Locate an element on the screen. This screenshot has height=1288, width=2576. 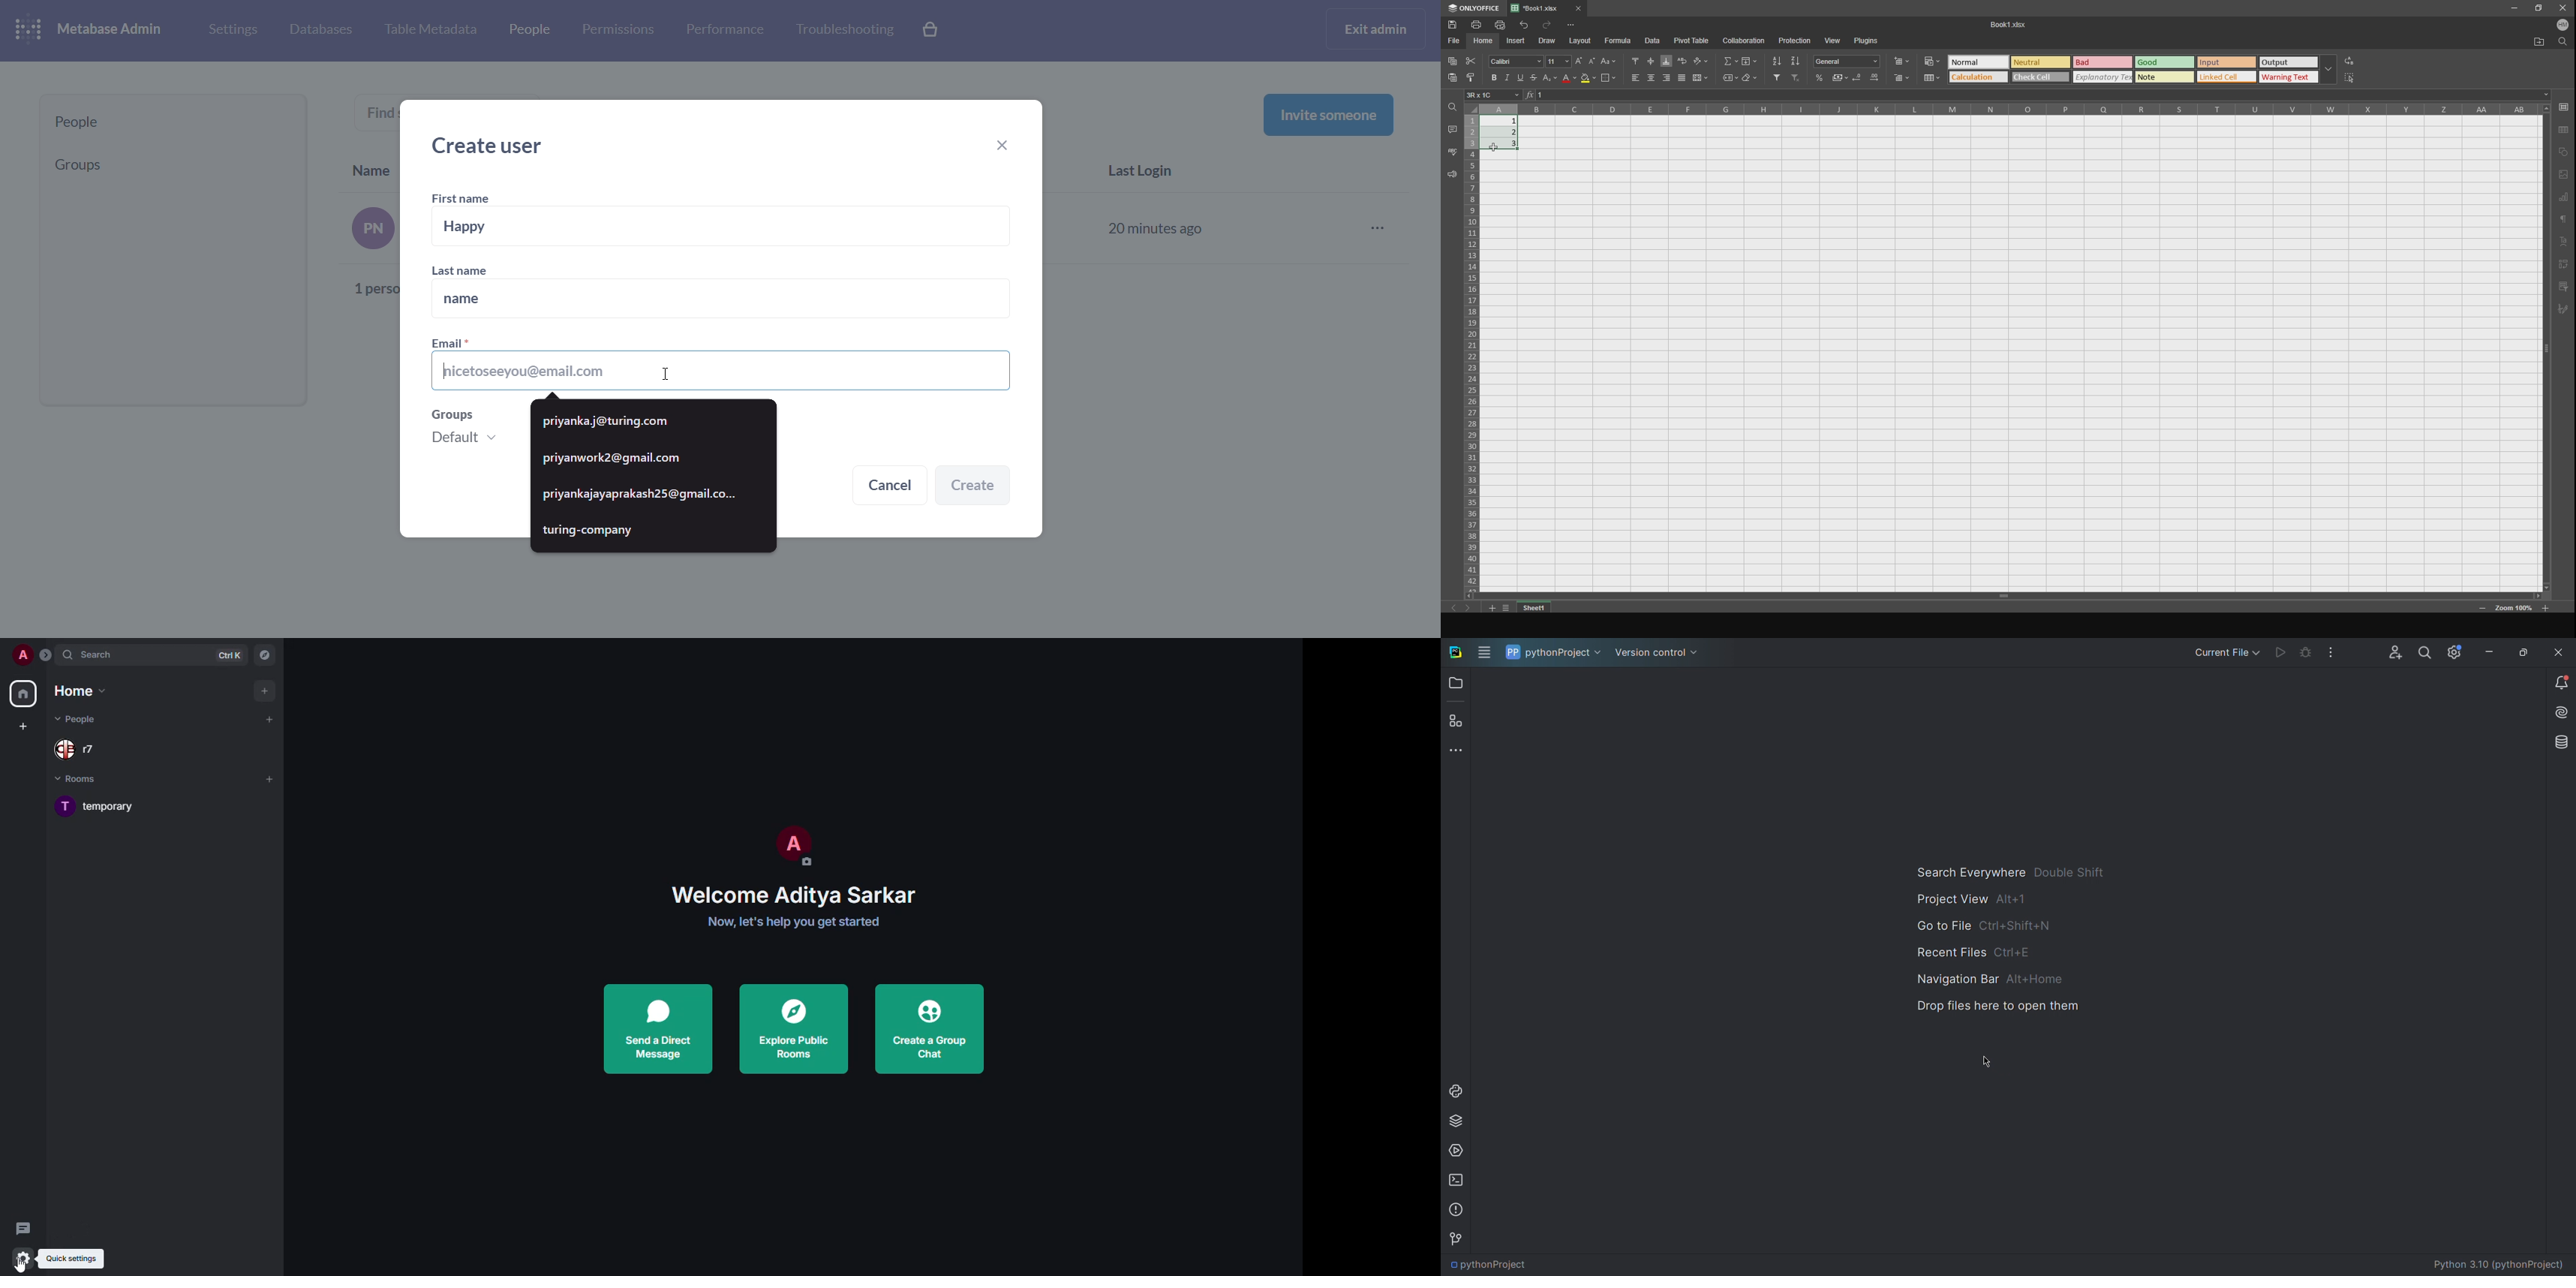
find is located at coordinates (2562, 44).